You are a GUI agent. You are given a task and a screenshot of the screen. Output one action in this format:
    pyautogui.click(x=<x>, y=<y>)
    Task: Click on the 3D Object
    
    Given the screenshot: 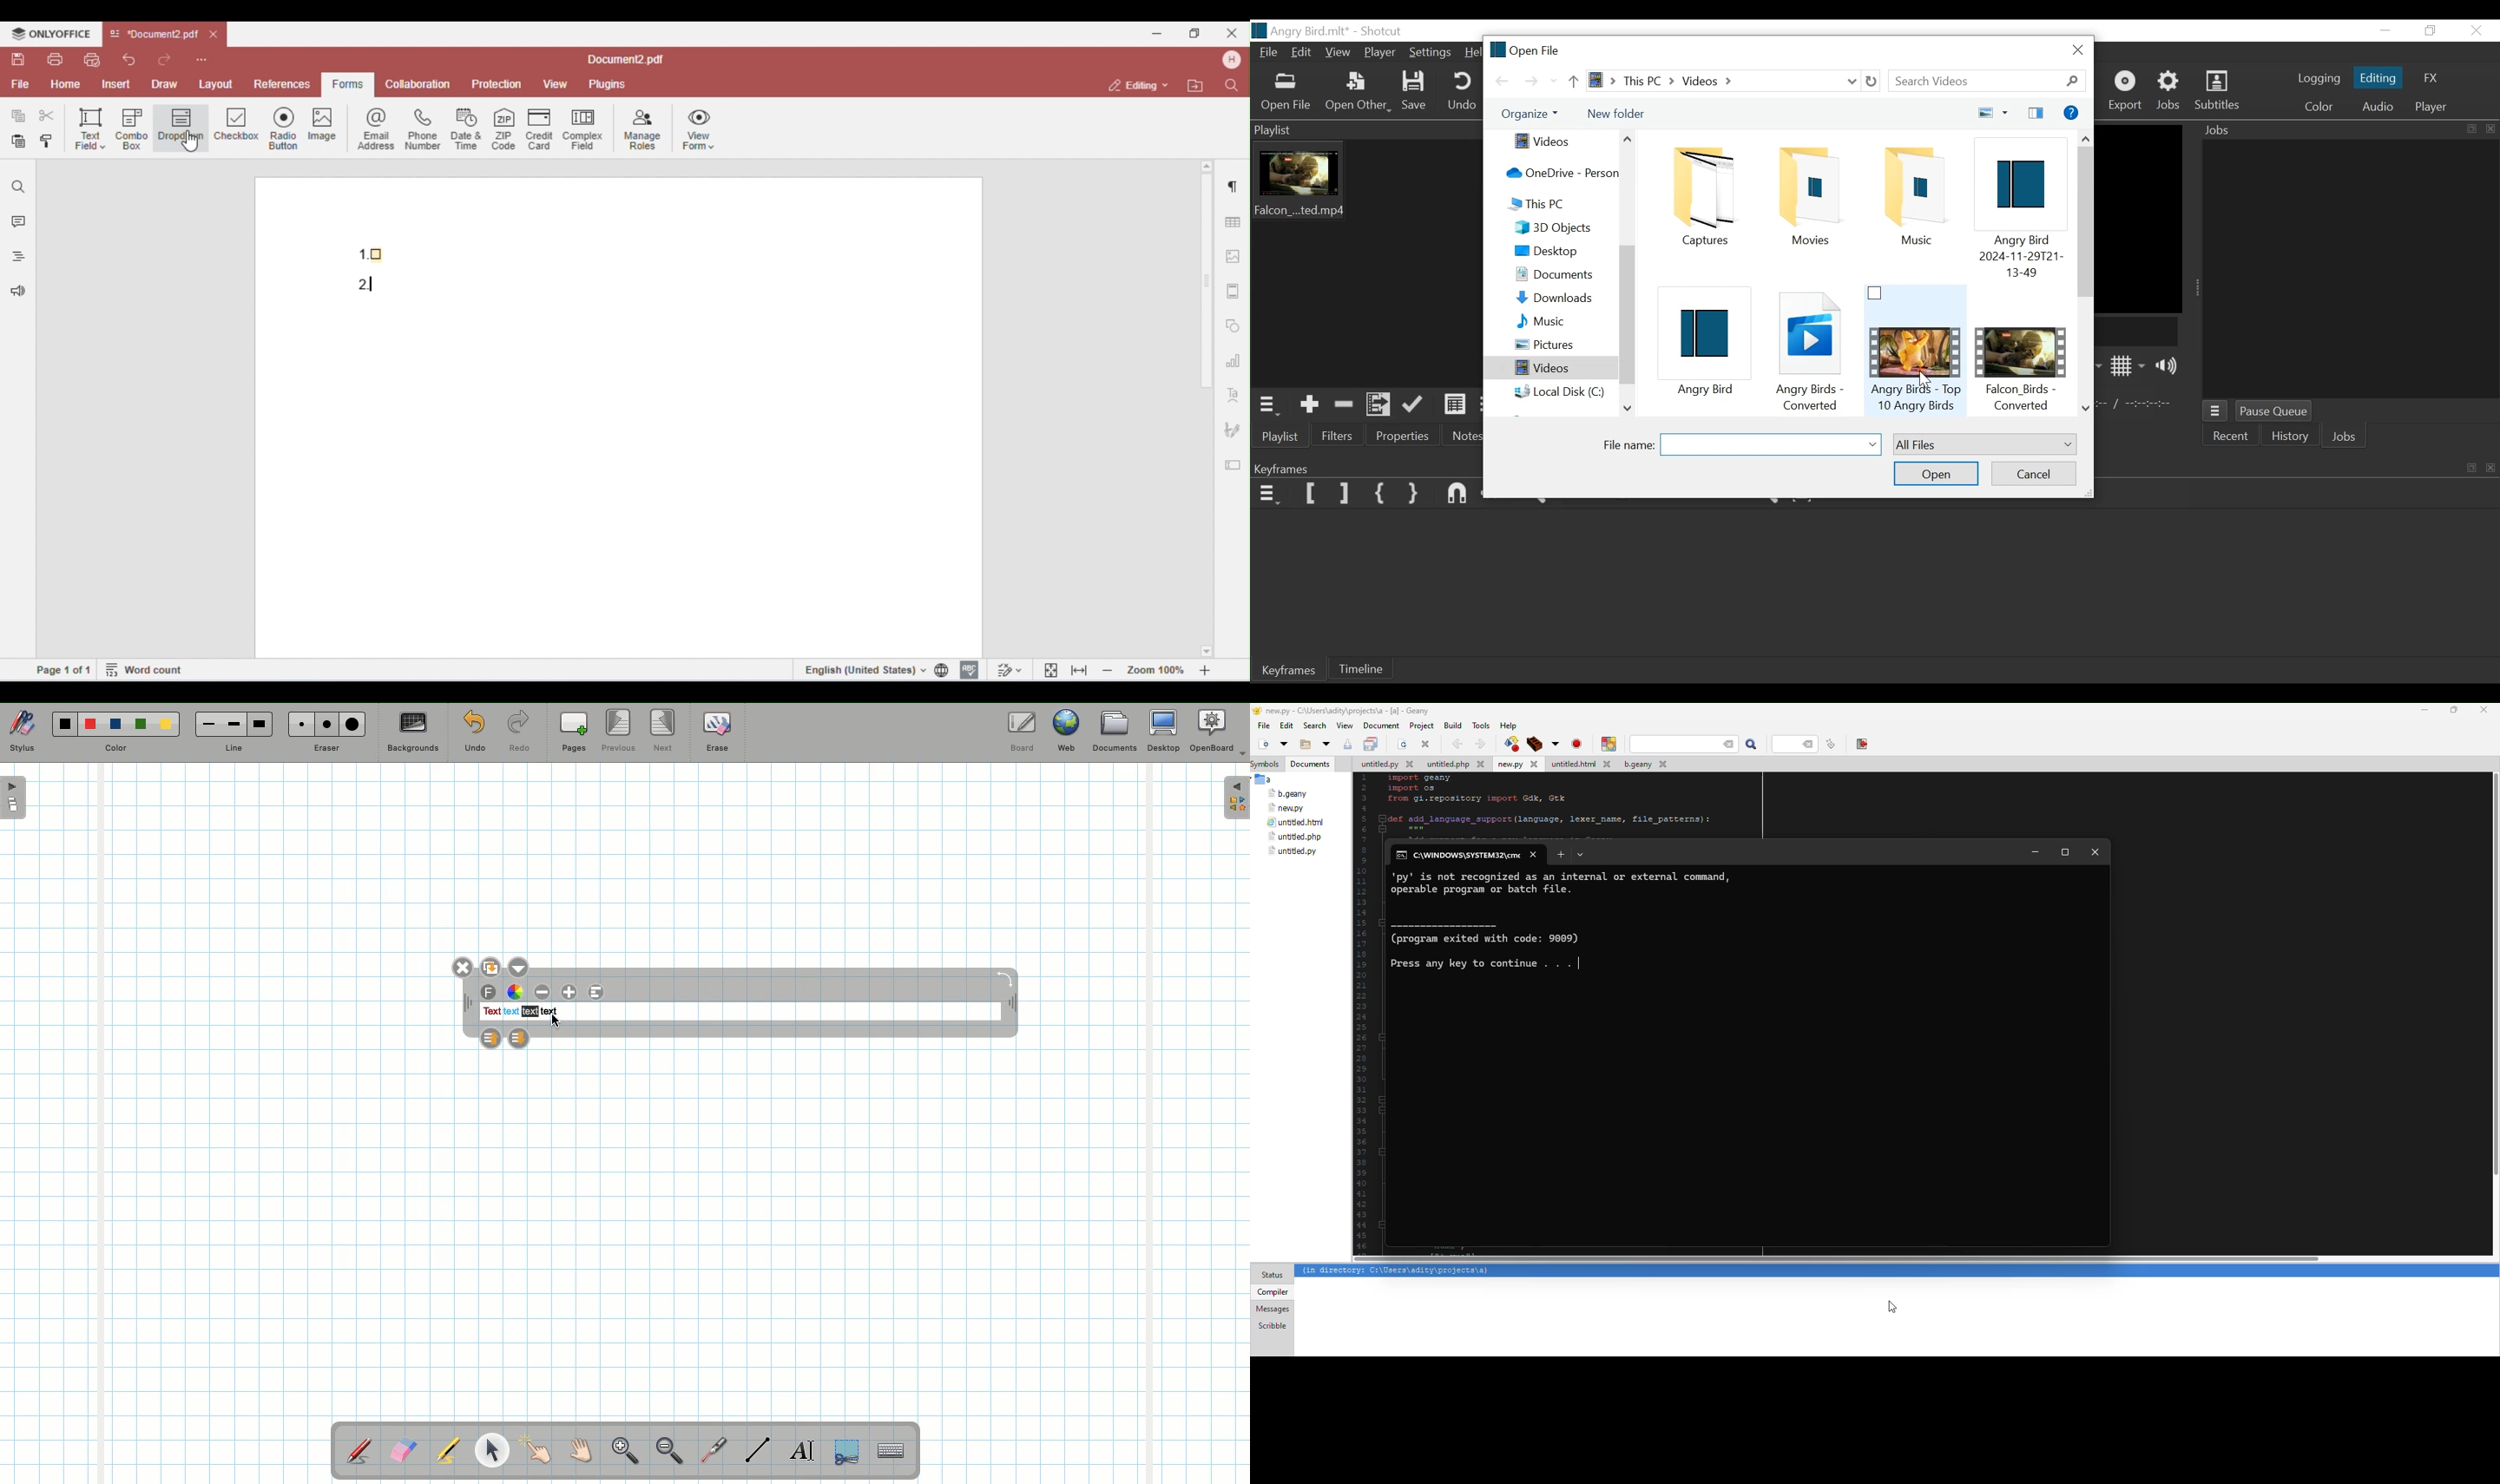 What is the action you would take?
    pyautogui.click(x=1559, y=227)
    